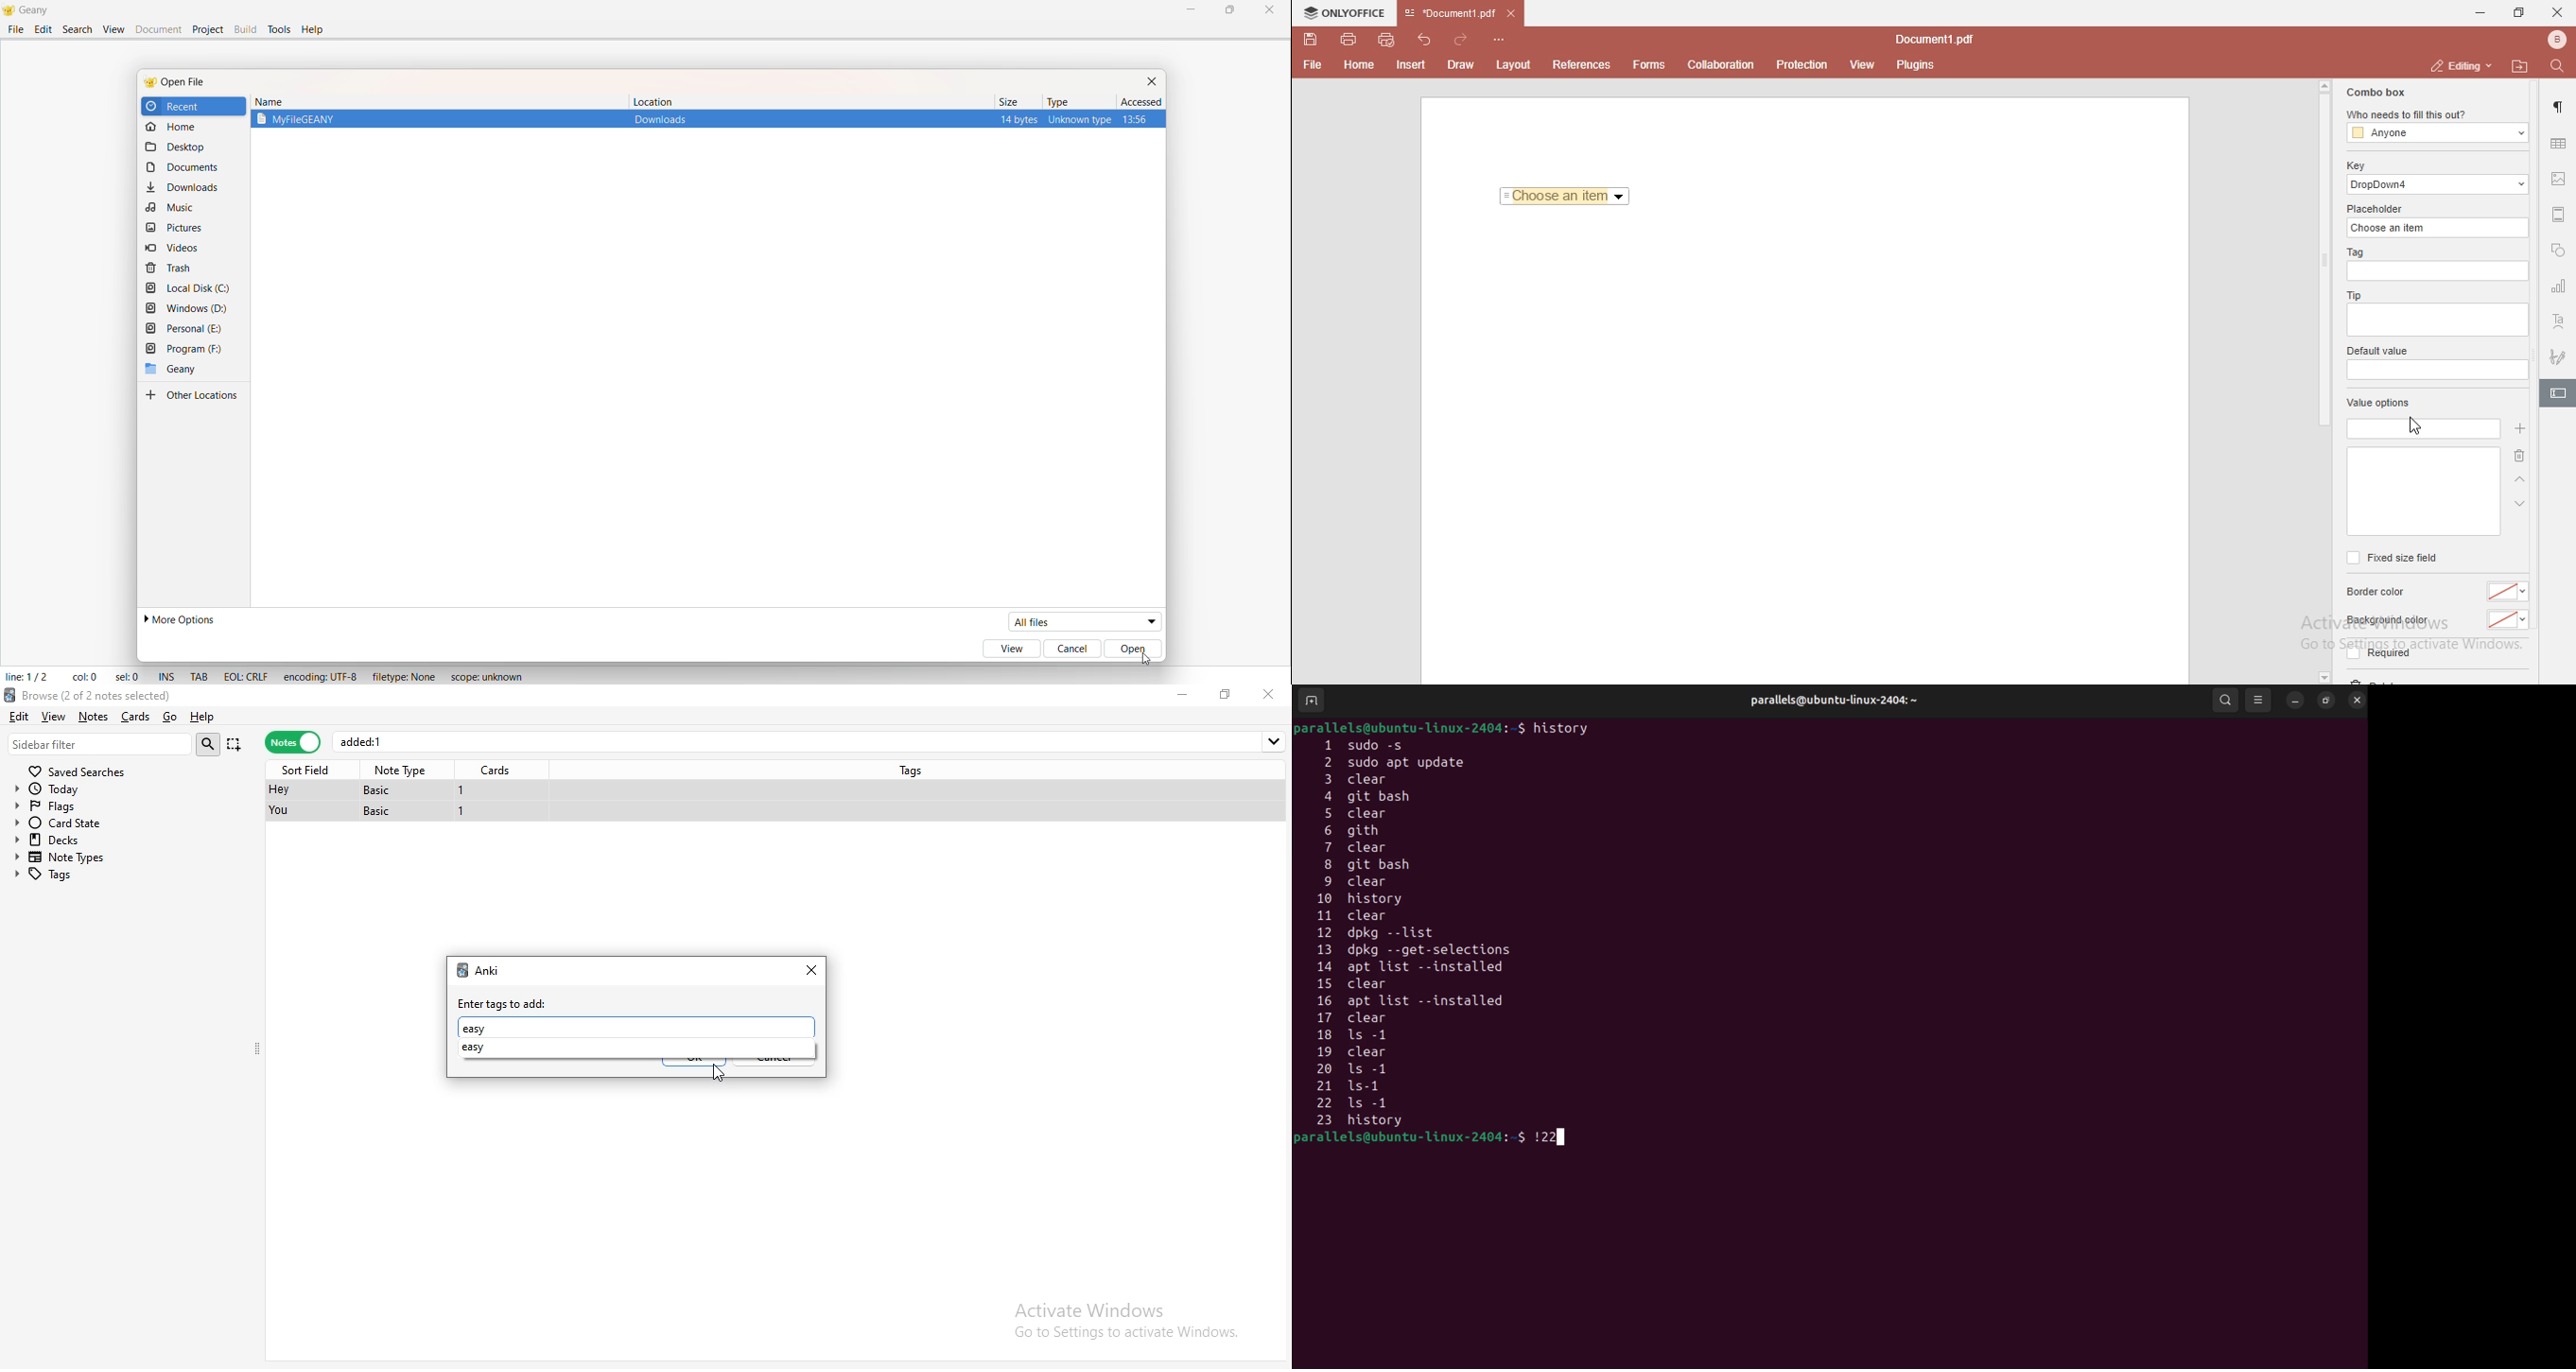  I want to click on customise quick access toolbar, so click(1502, 39).